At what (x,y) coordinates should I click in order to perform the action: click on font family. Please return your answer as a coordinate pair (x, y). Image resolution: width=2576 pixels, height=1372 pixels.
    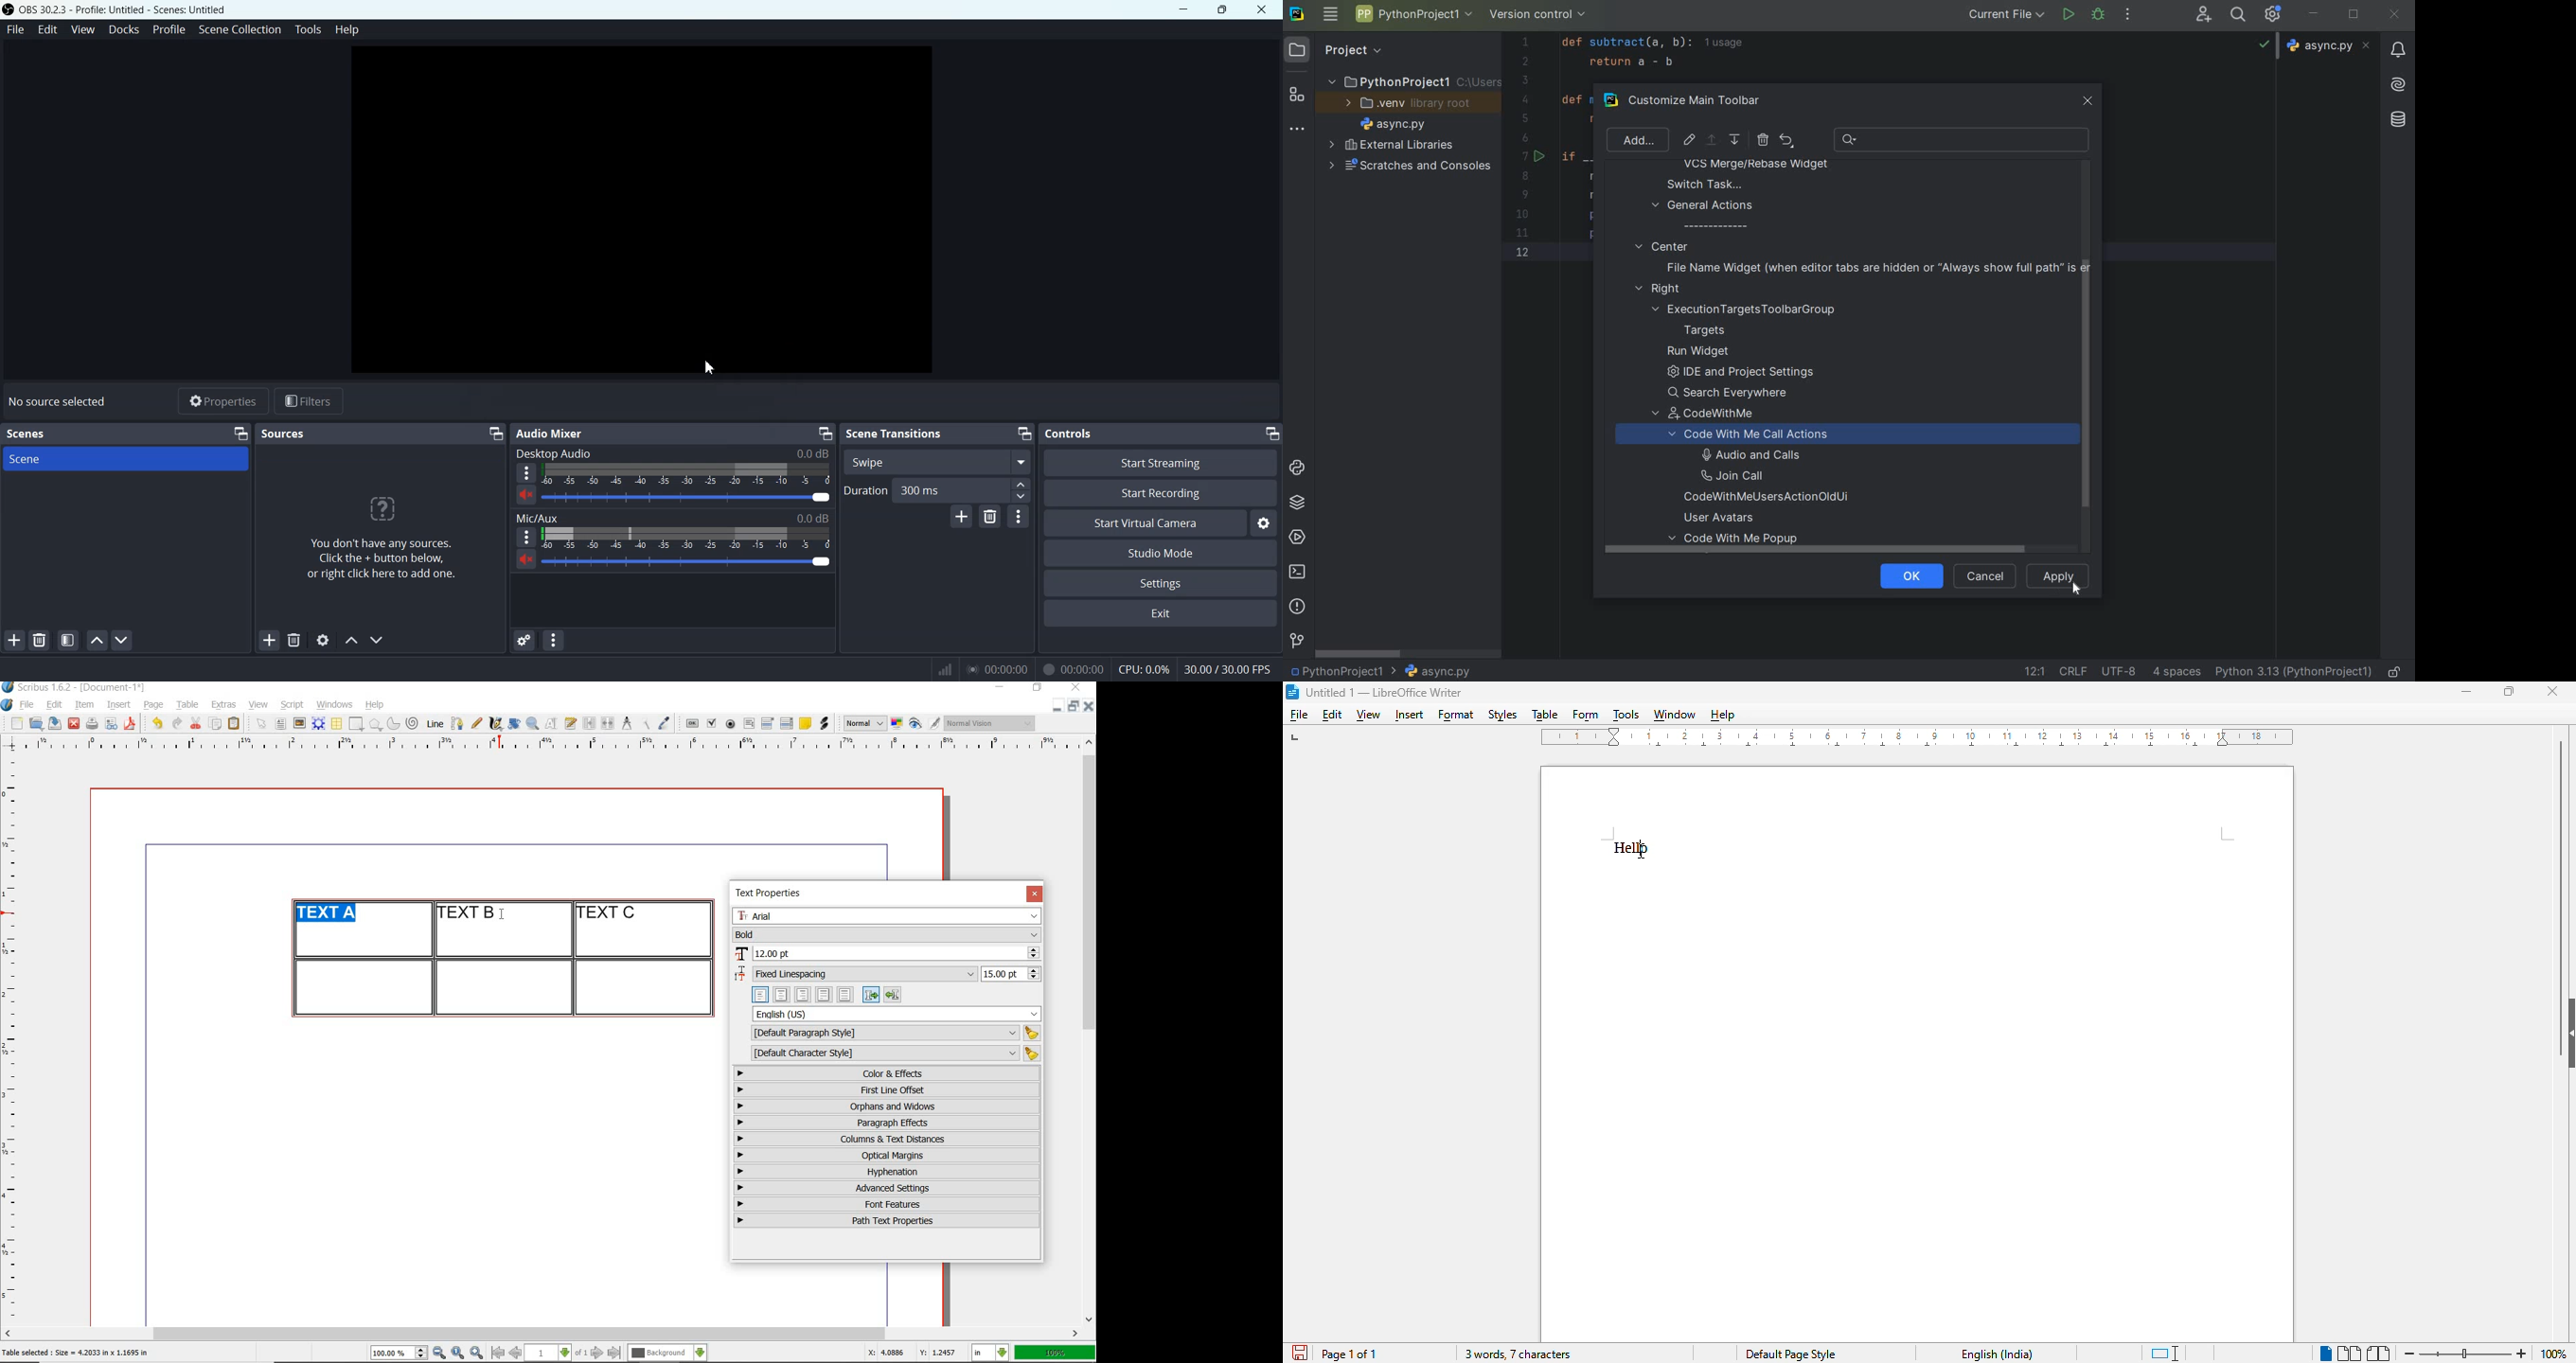
    Looking at the image, I should click on (887, 916).